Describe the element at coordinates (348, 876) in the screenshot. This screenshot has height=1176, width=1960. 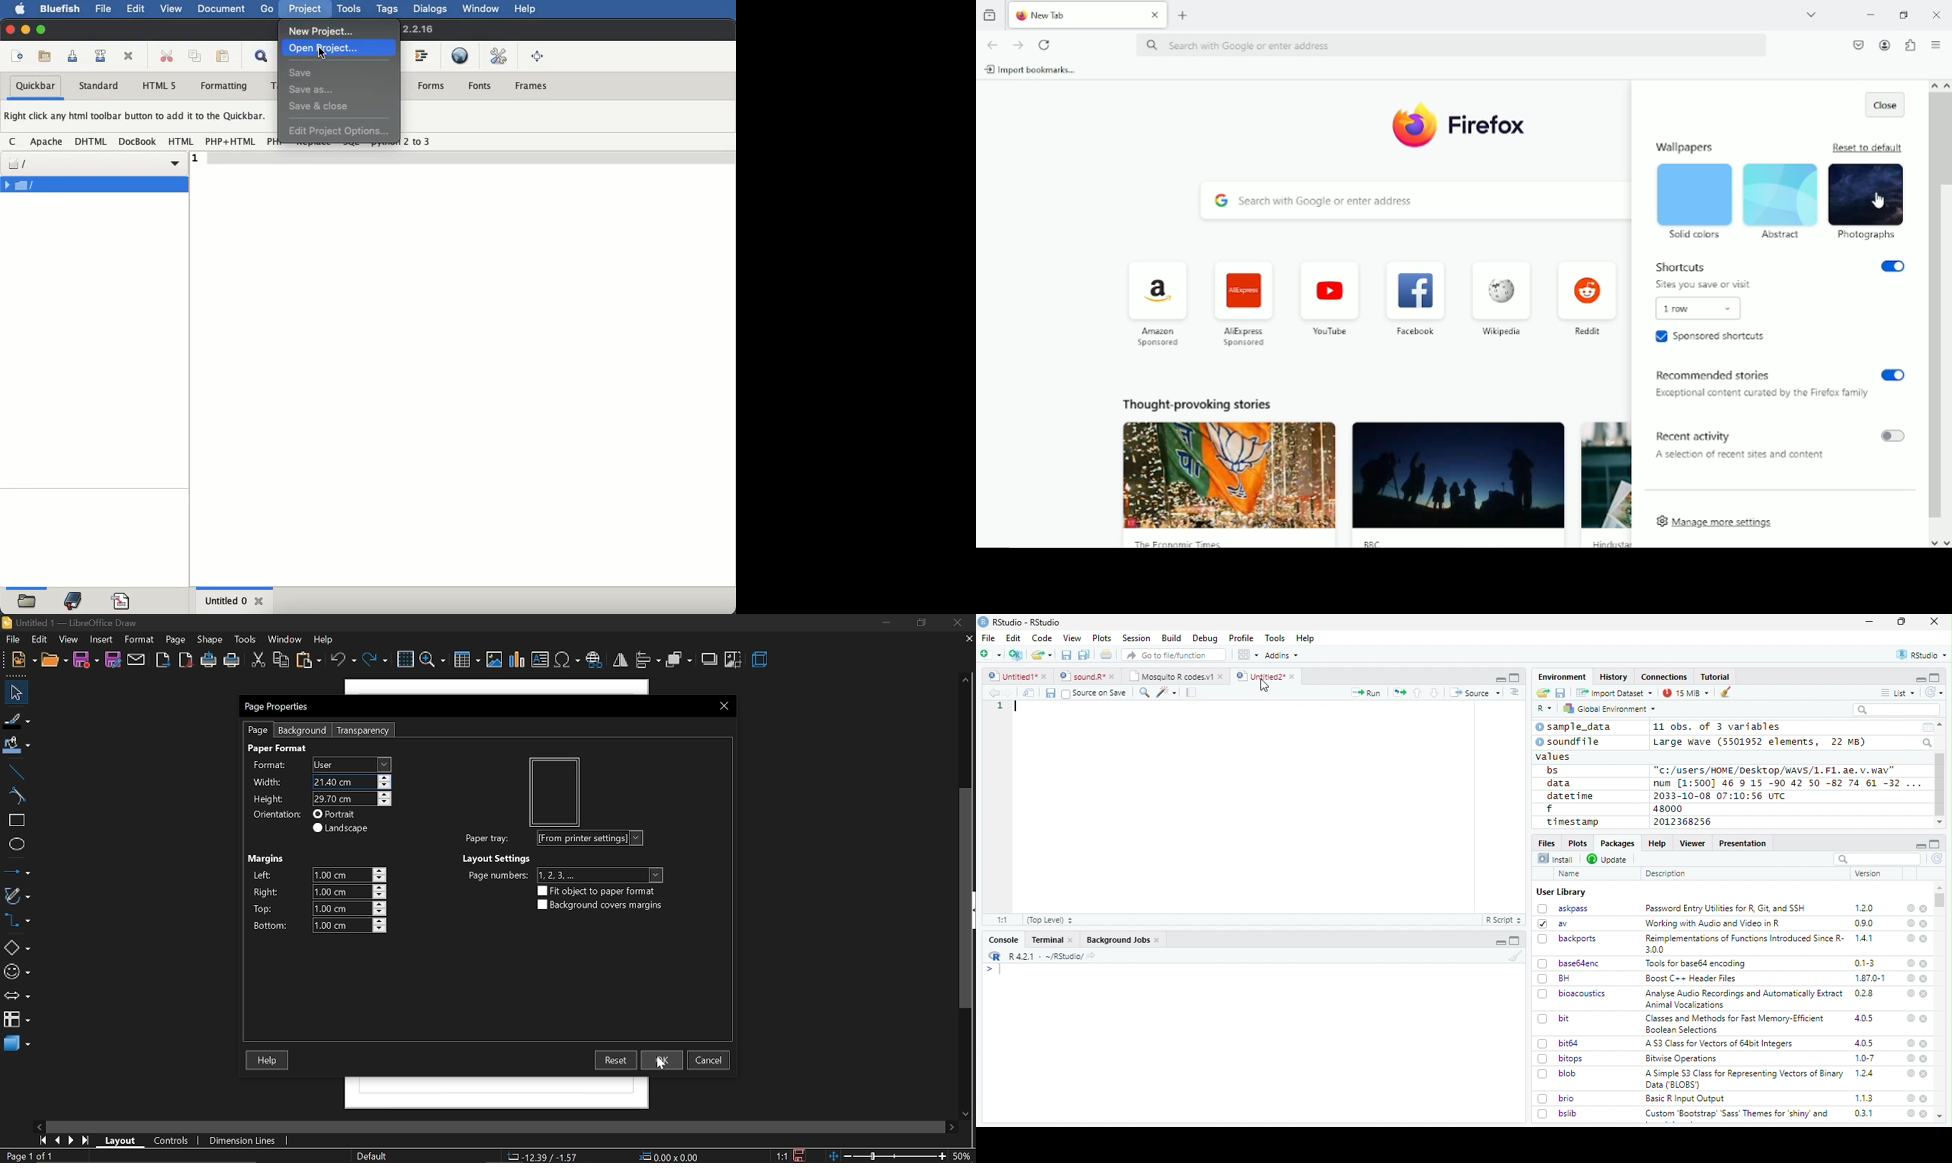
I see `1.00cm` at that location.